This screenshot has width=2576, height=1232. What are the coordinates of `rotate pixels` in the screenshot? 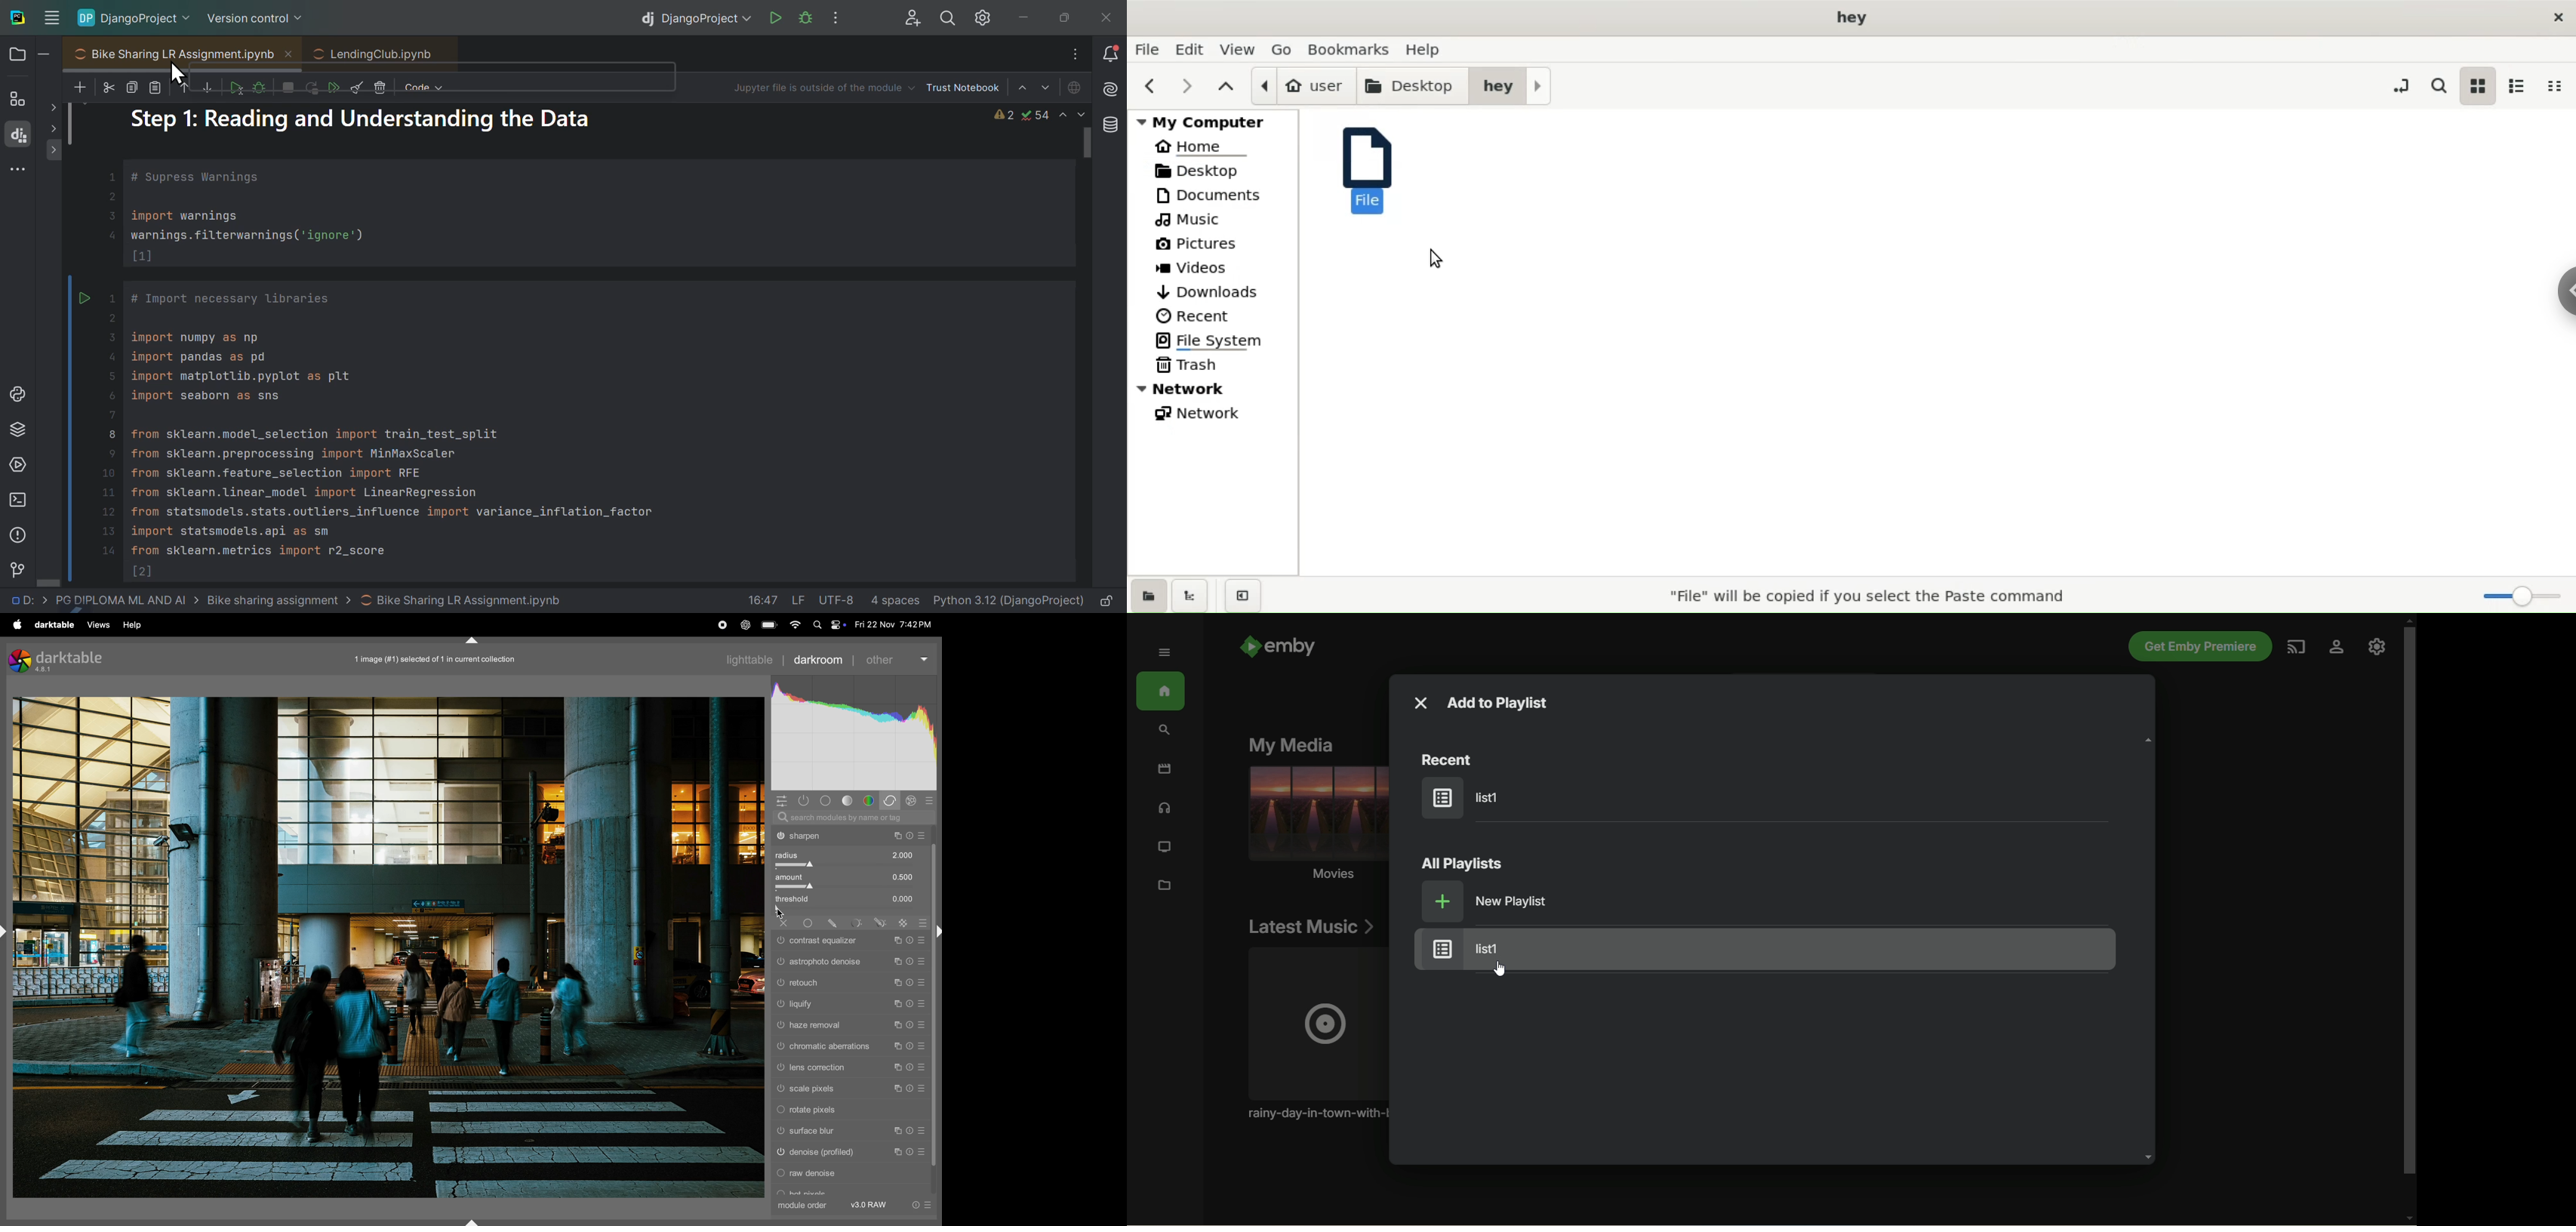 It's located at (848, 1112).